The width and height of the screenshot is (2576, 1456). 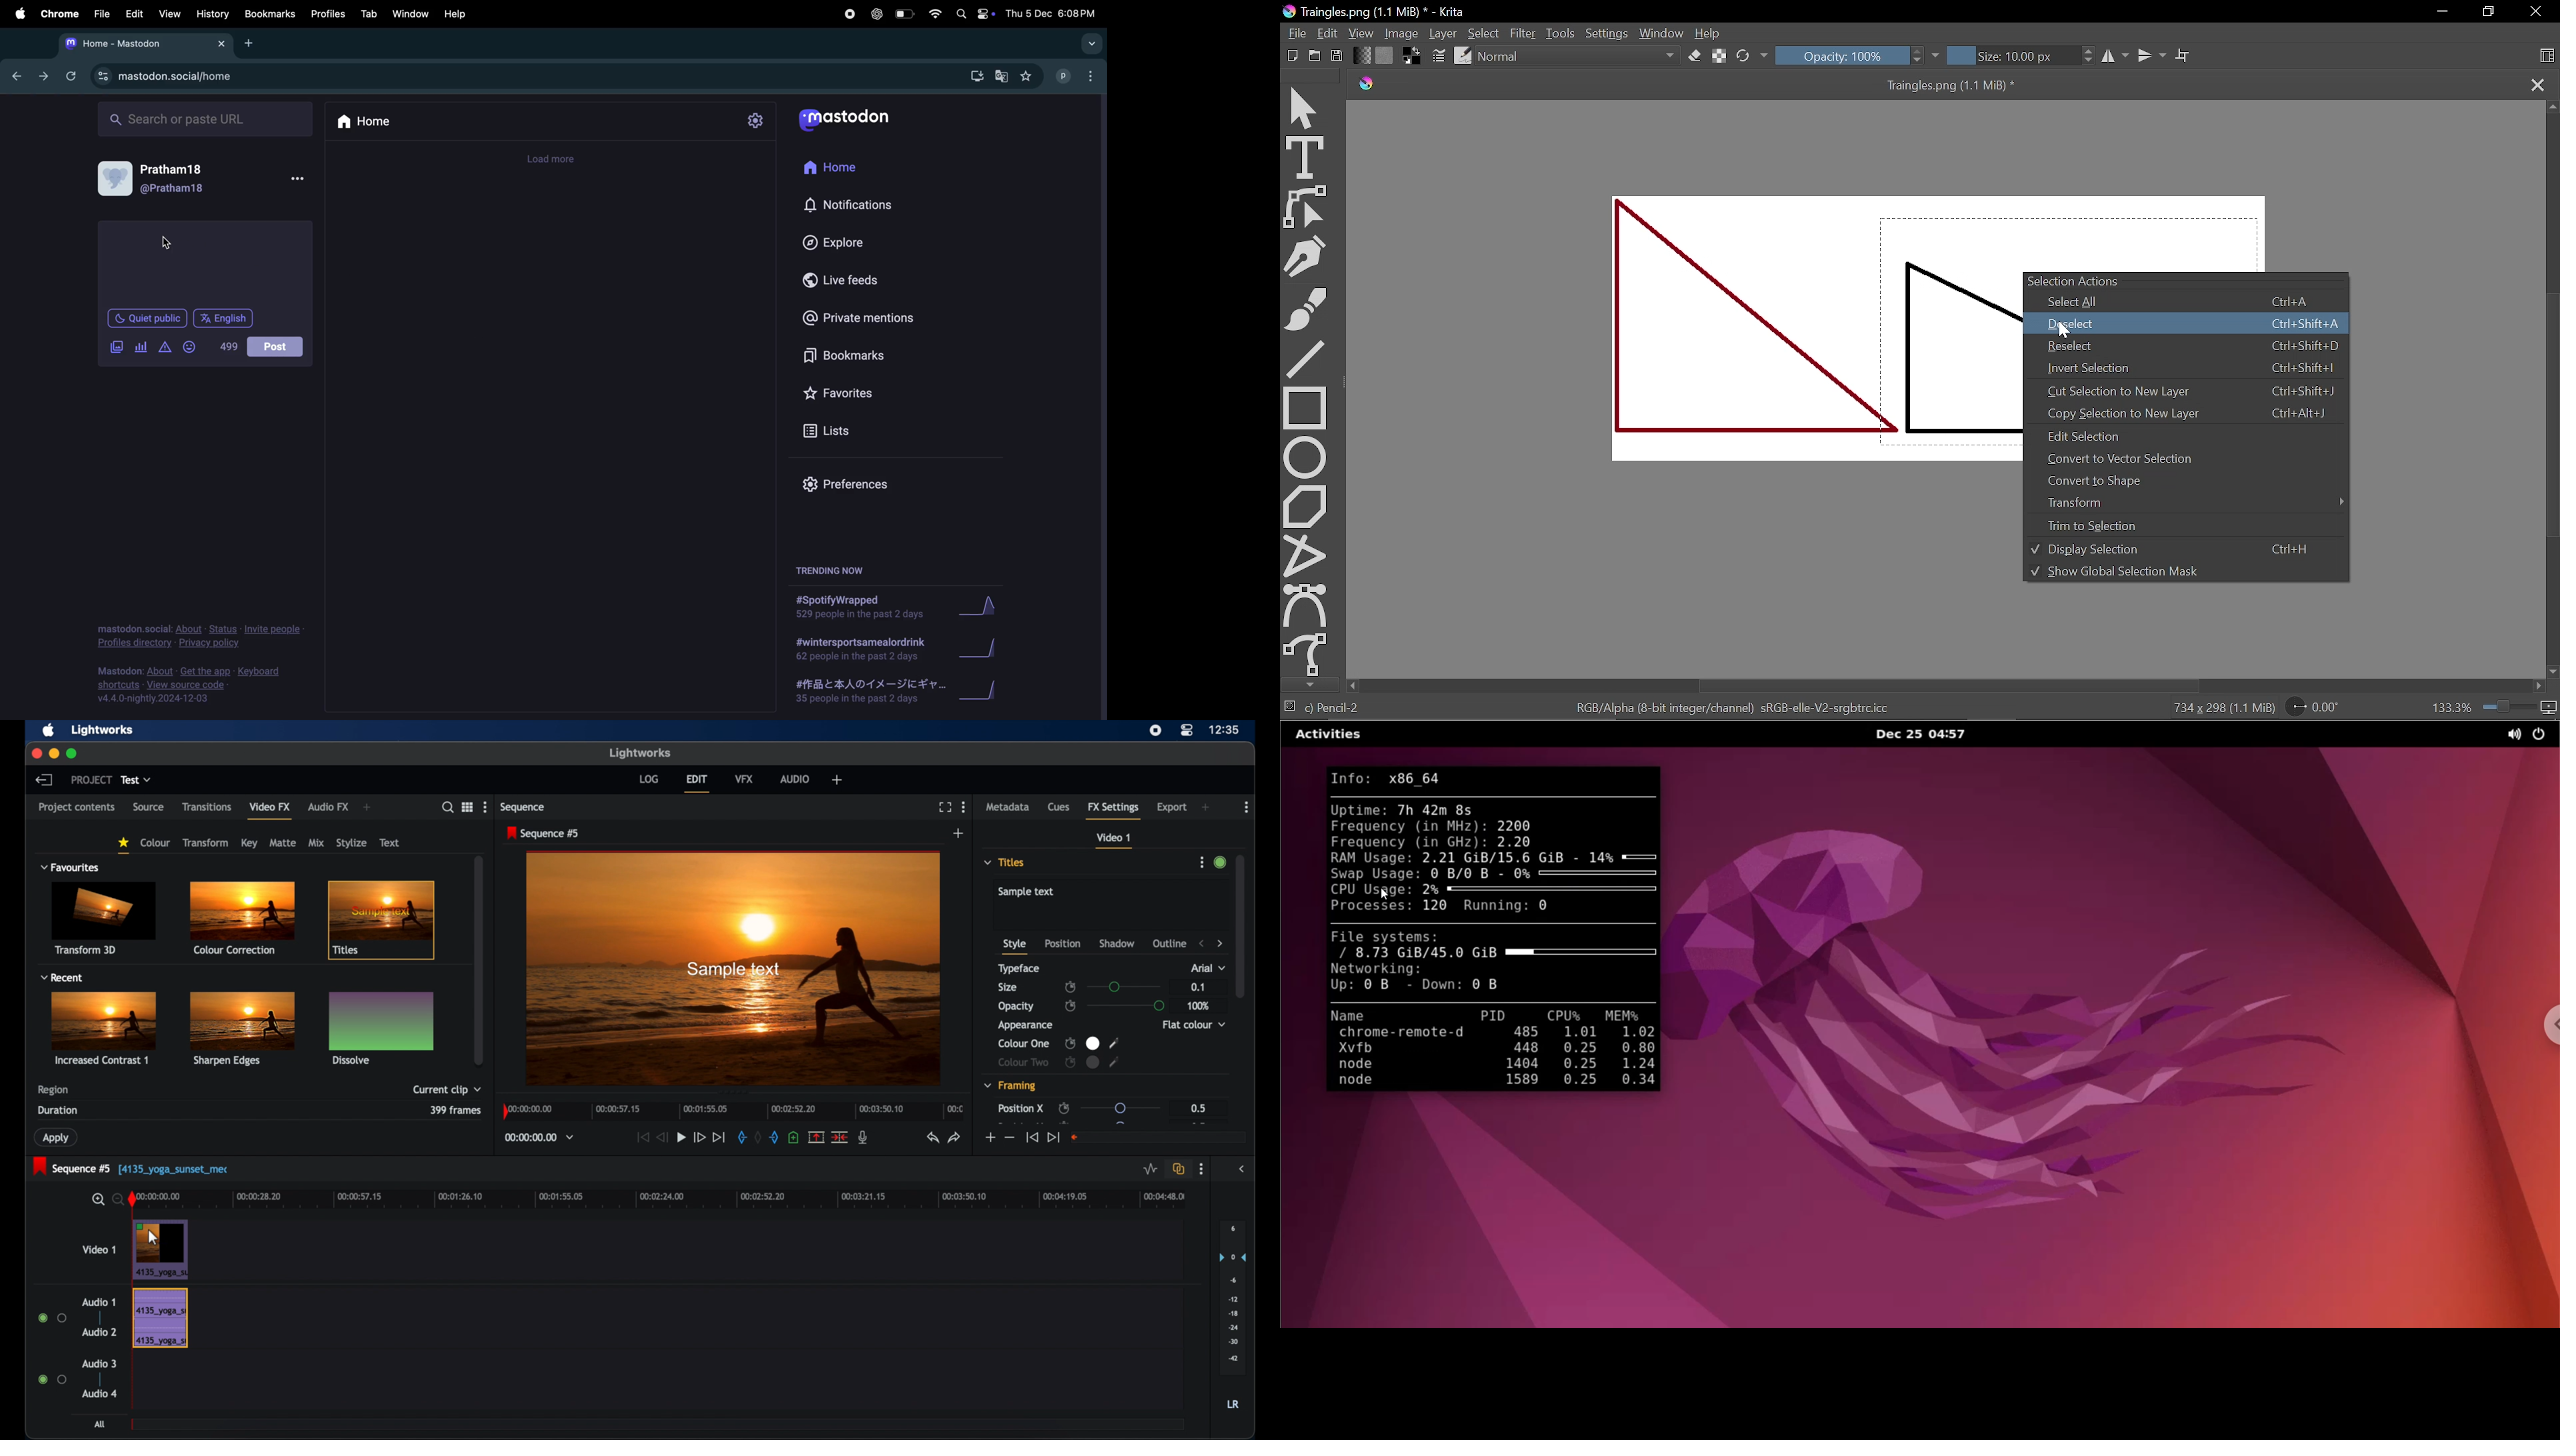 What do you see at coordinates (269, 806) in the screenshot?
I see `video fx` at bounding box center [269, 806].